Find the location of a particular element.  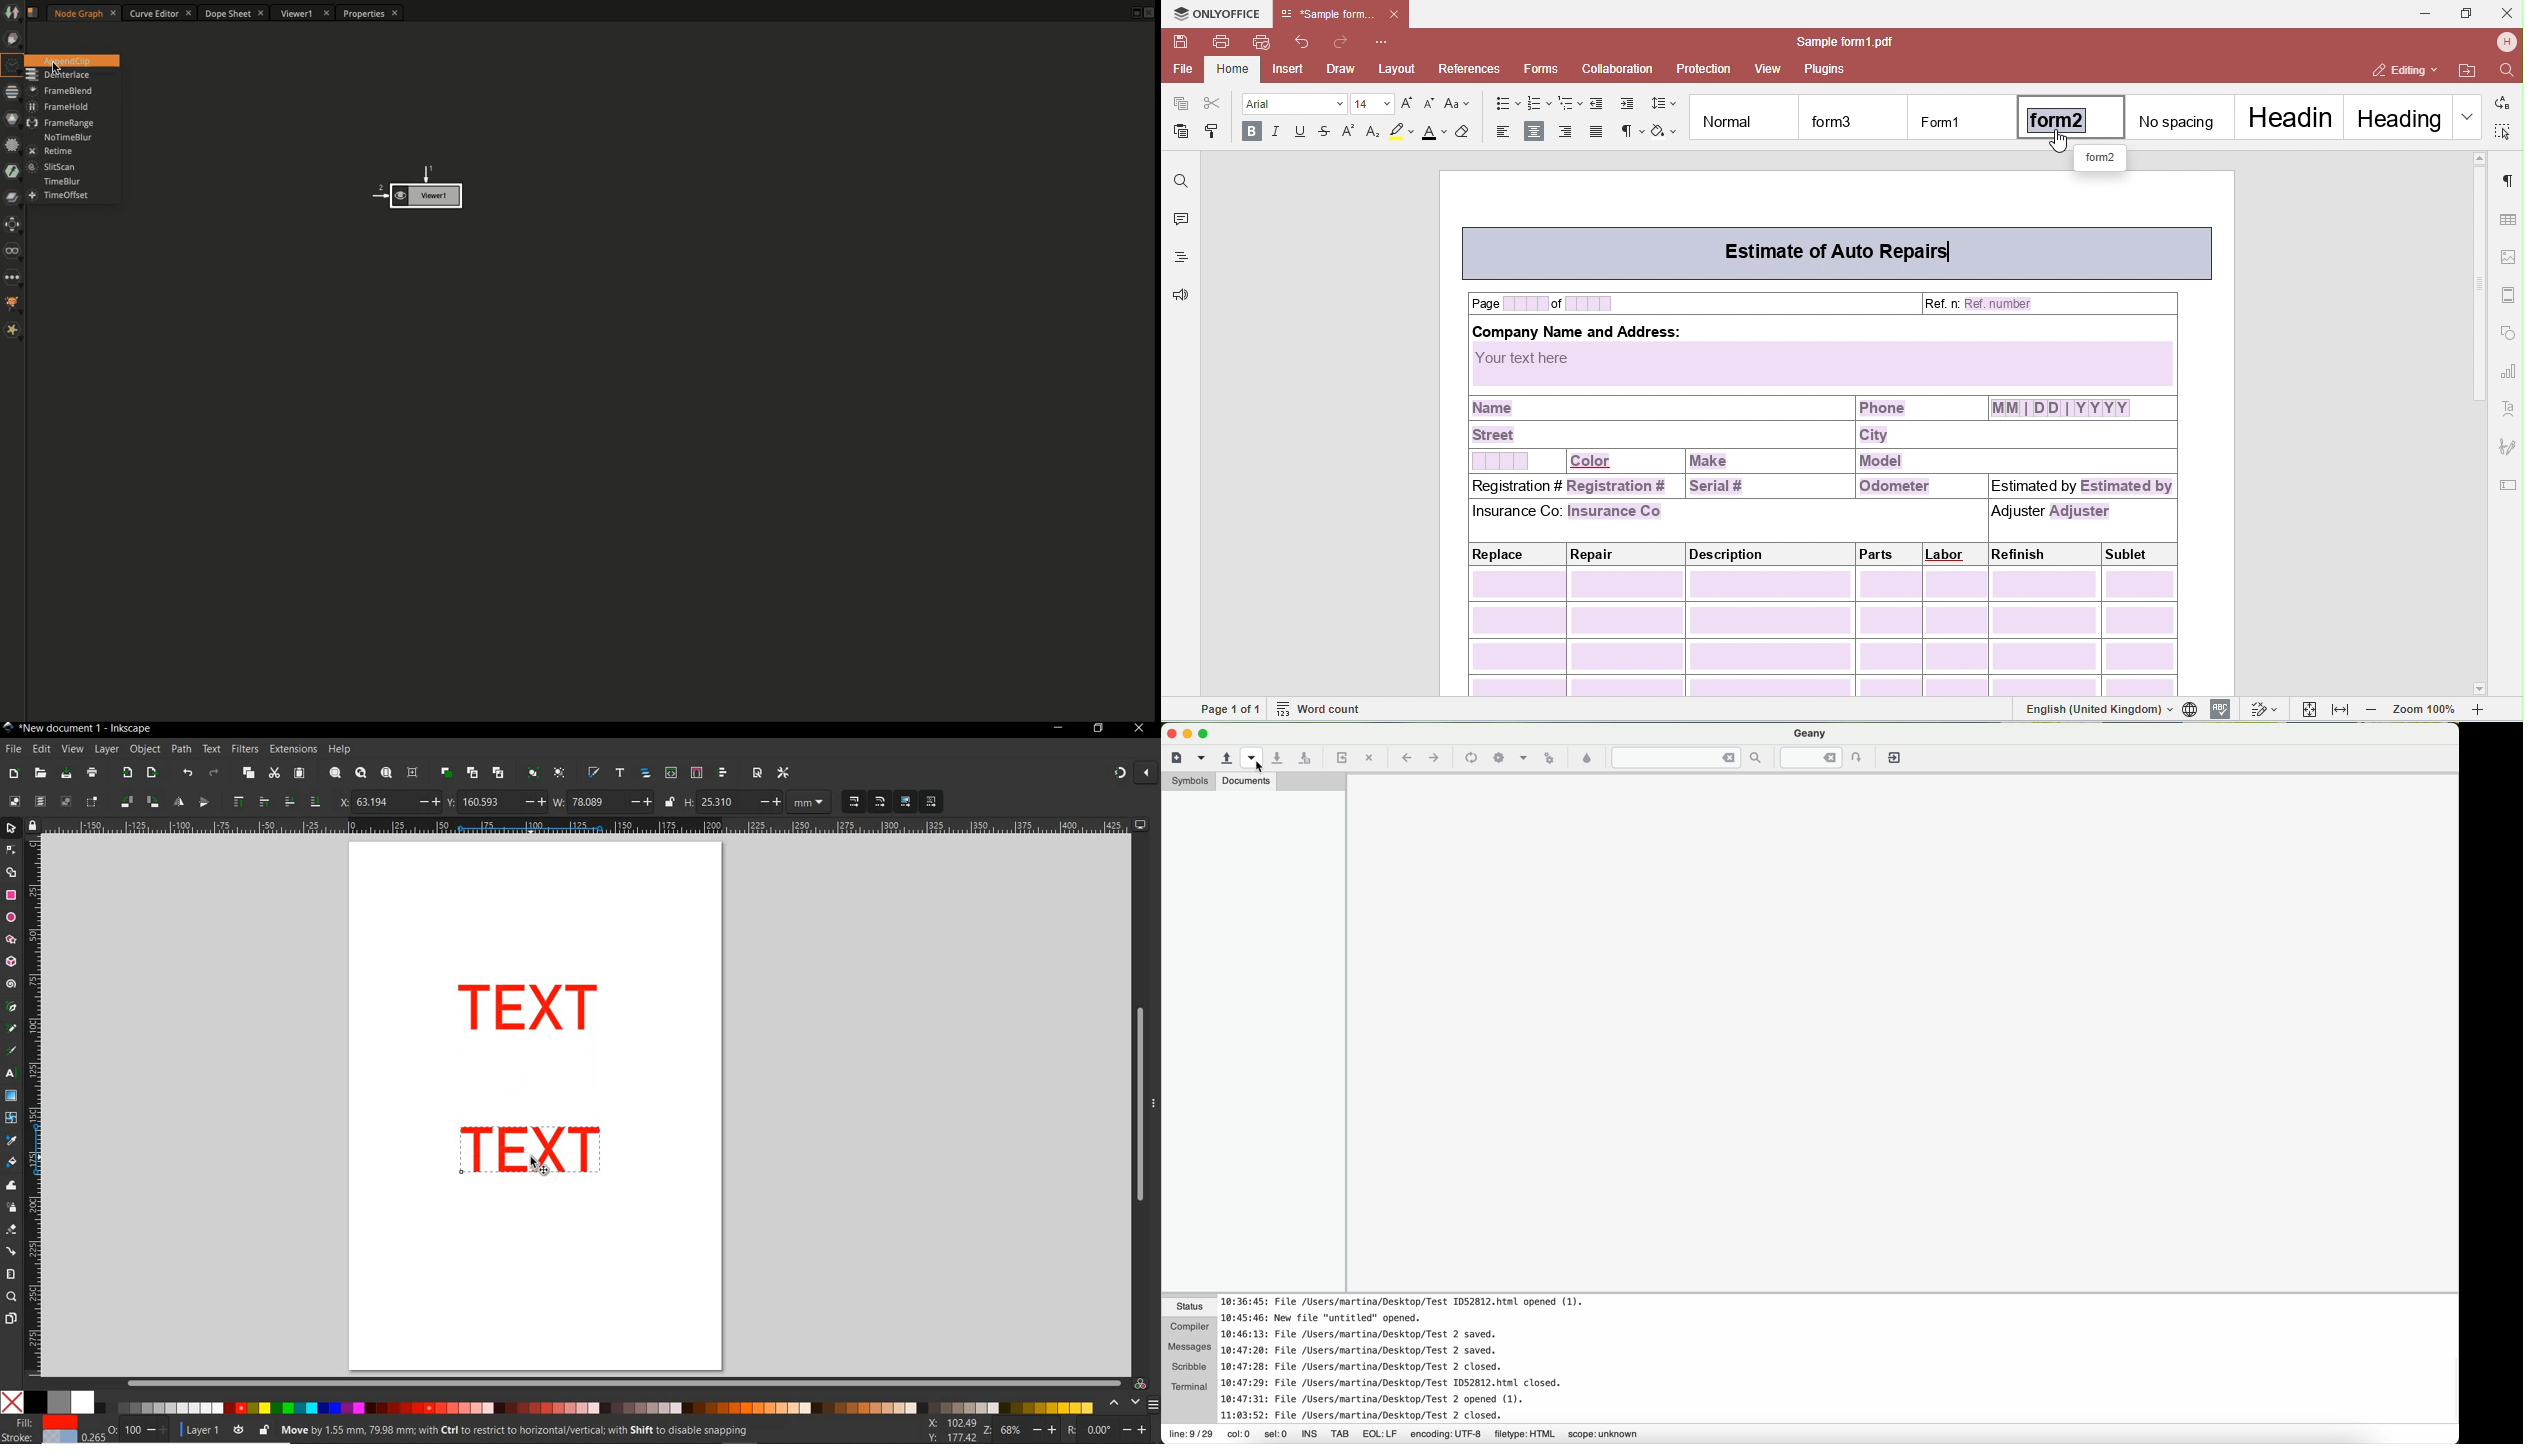

open preferences is located at coordinates (784, 772).